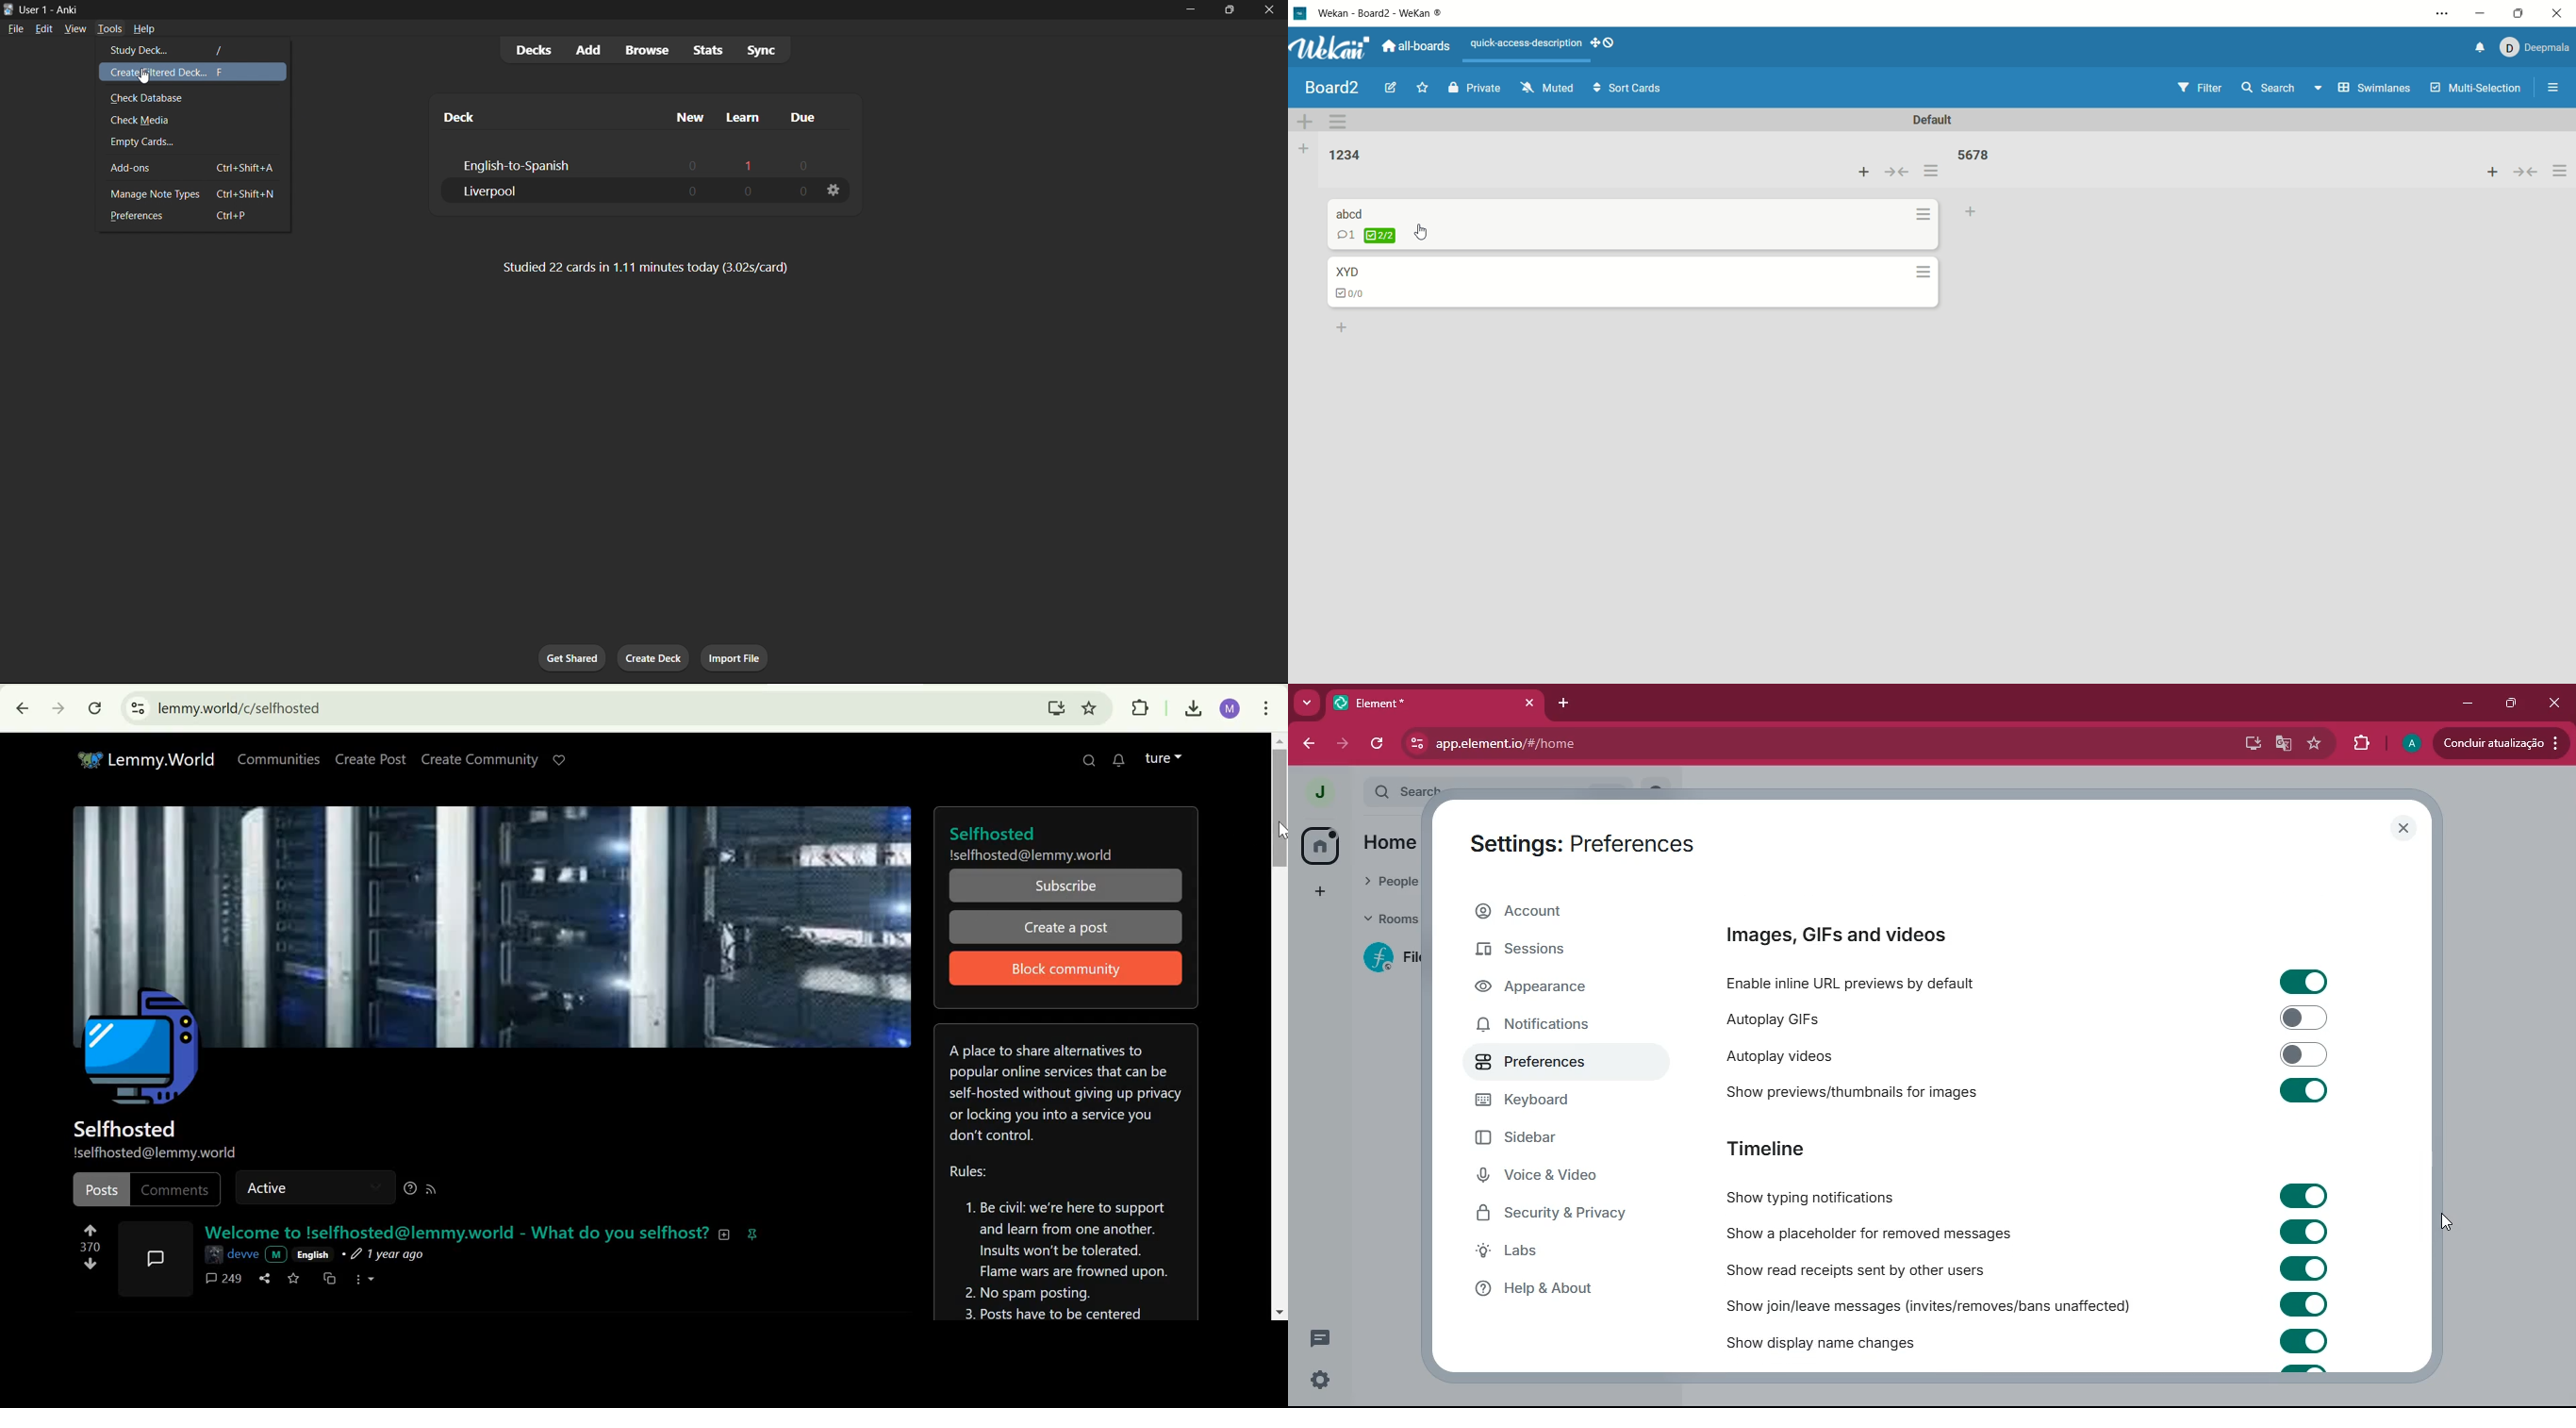 The width and height of the screenshot is (2576, 1428). Describe the element at coordinates (1037, 833) in the screenshot. I see `selfhosted` at that location.